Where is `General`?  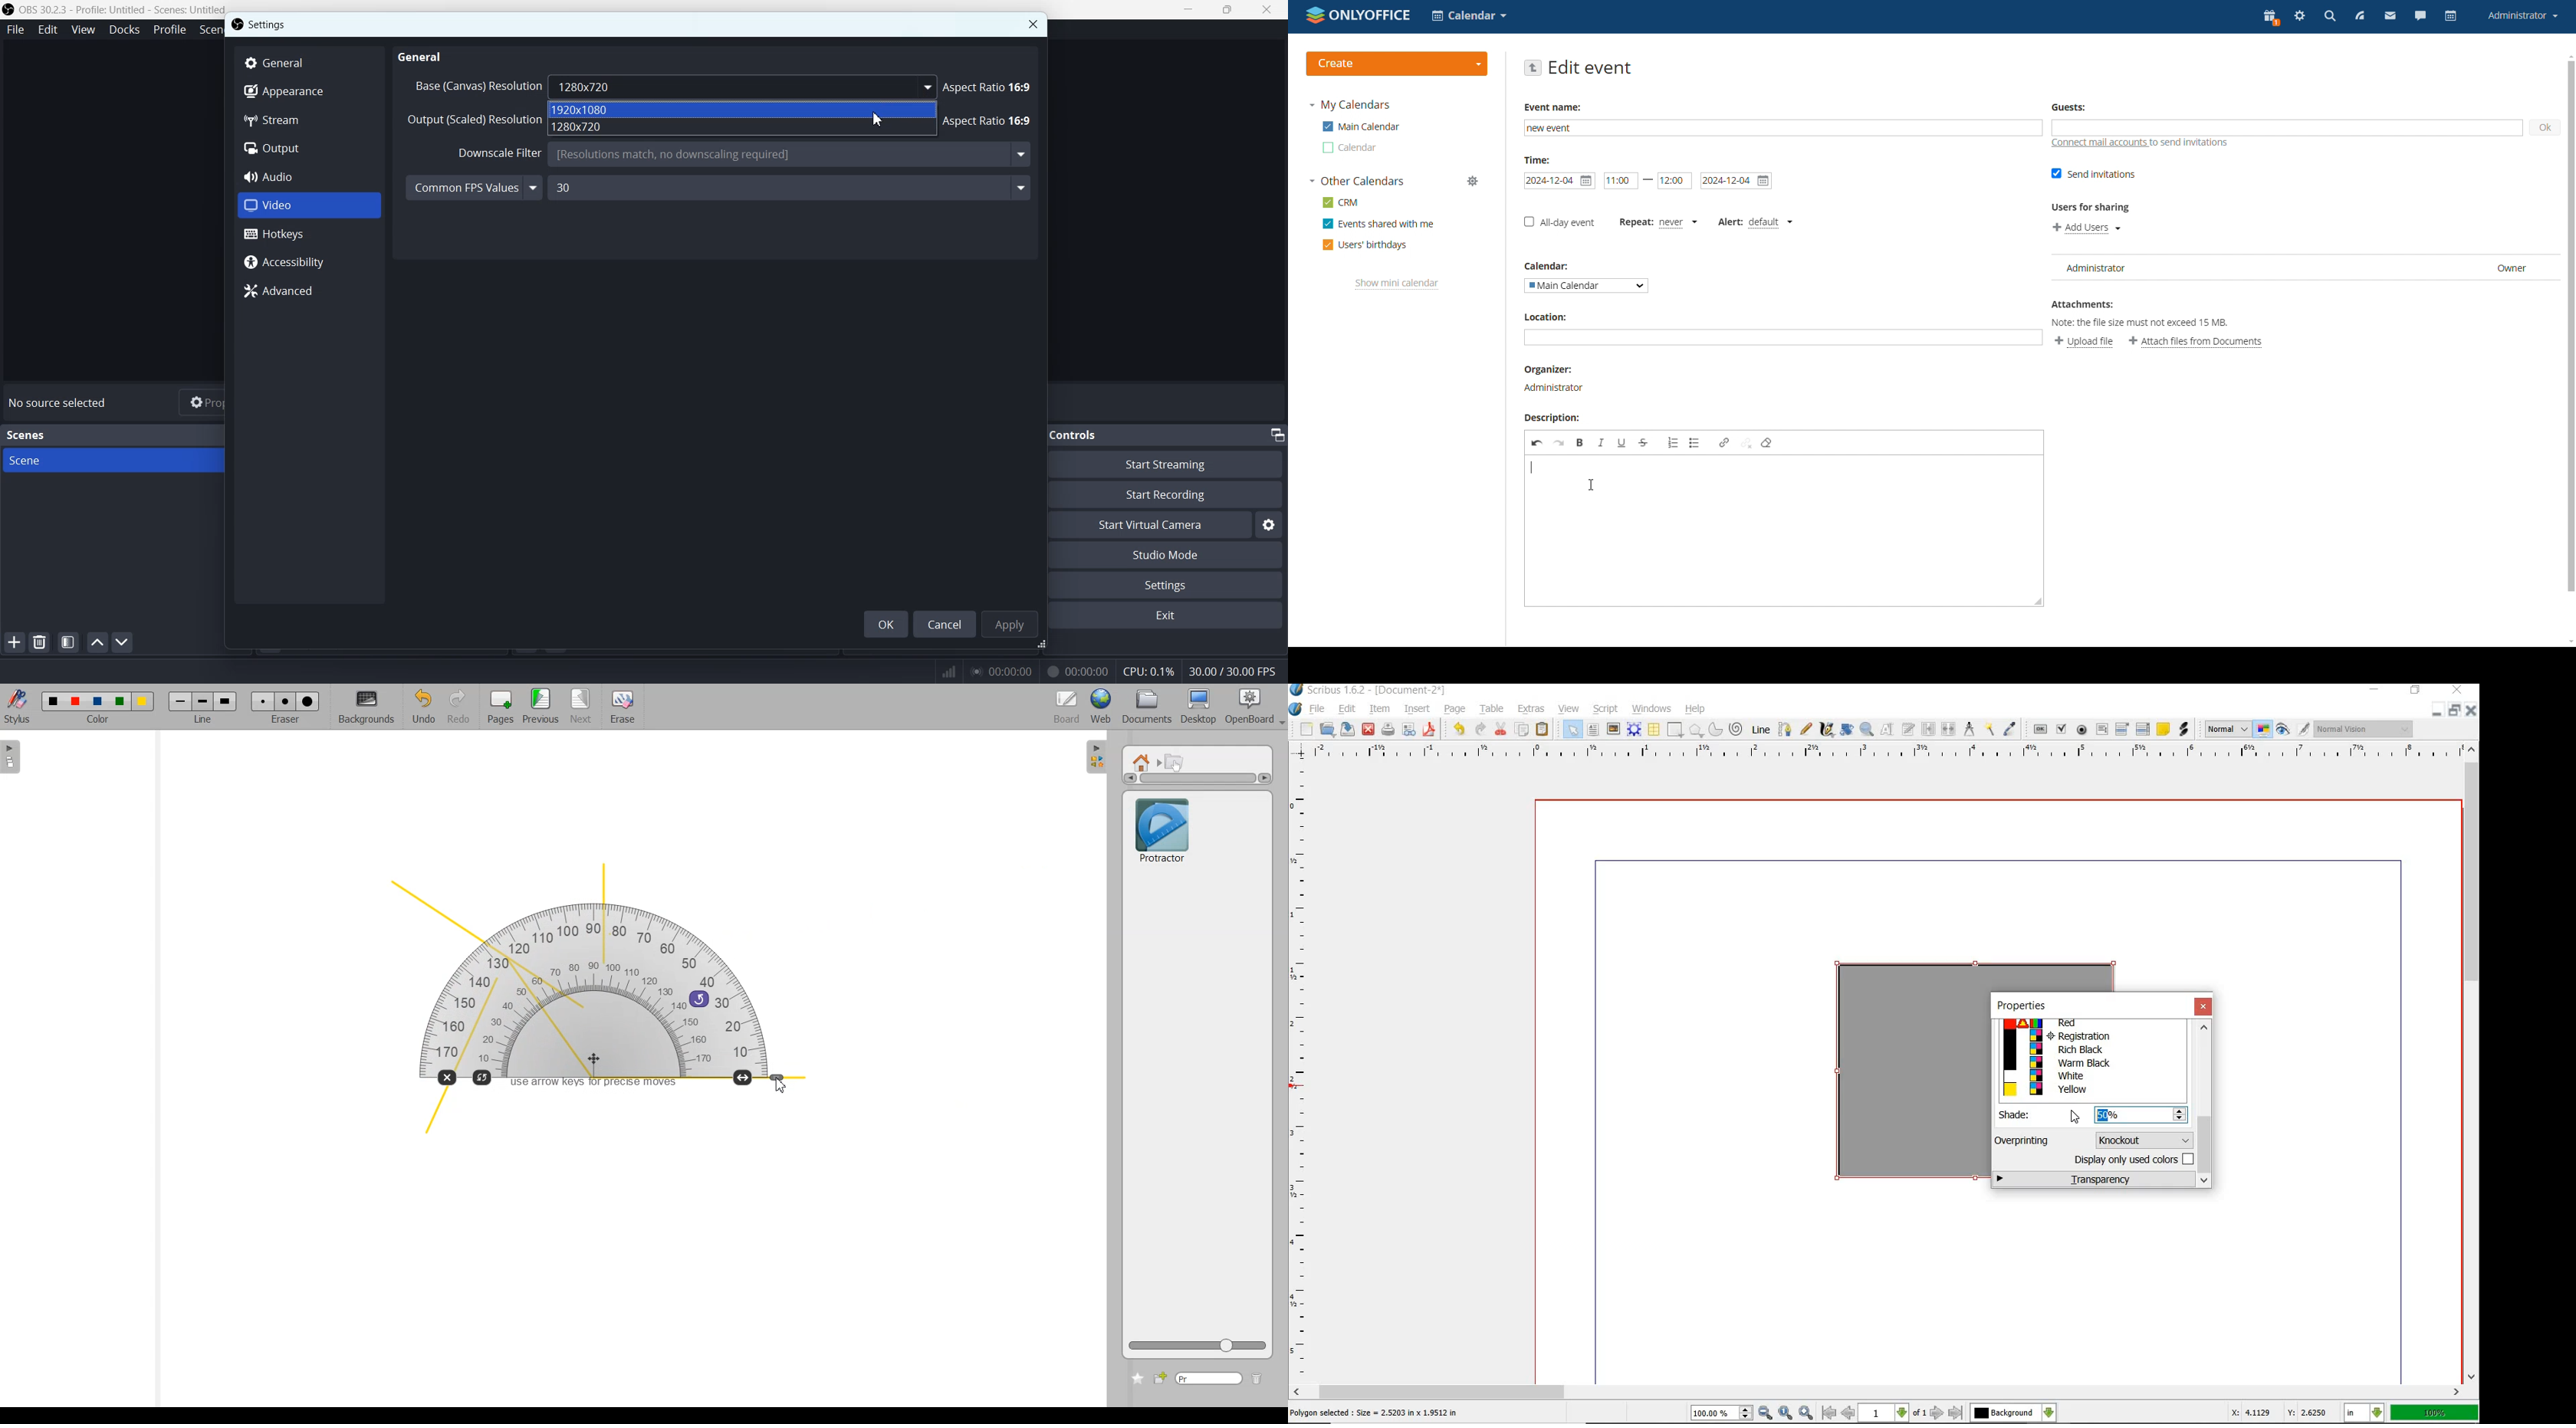 General is located at coordinates (421, 57).